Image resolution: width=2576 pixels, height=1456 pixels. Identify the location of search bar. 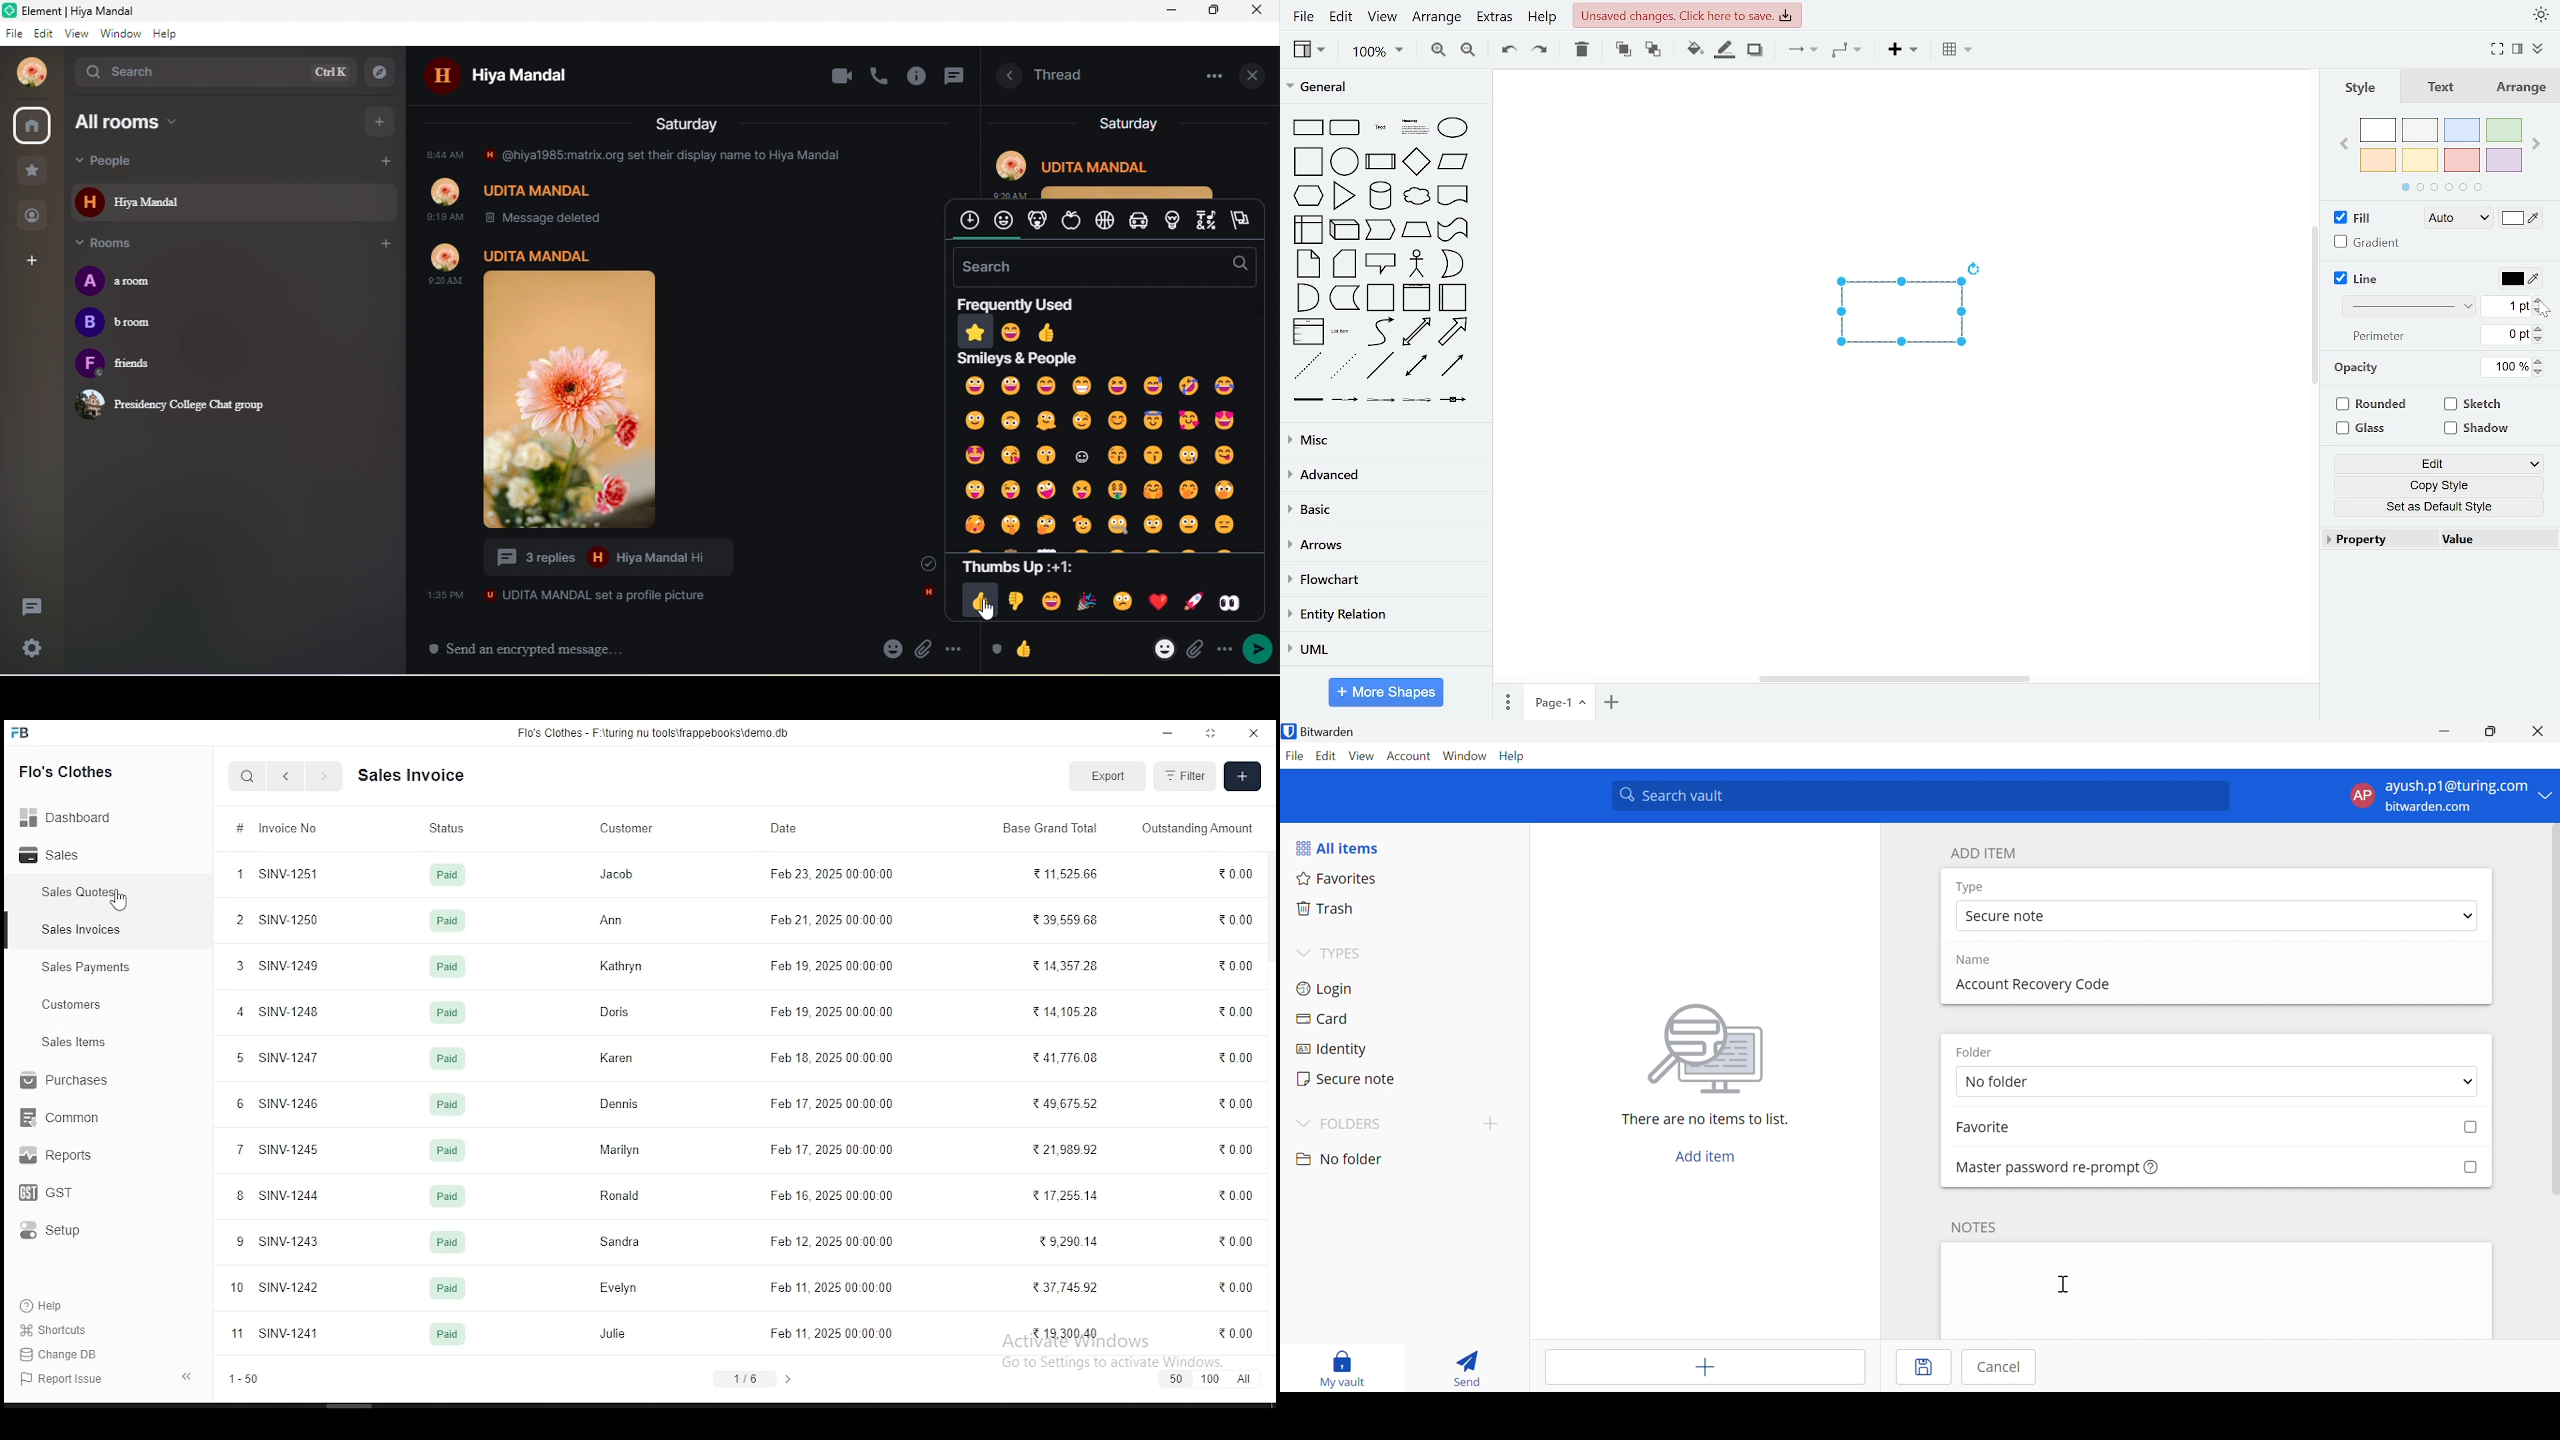
(1101, 267).